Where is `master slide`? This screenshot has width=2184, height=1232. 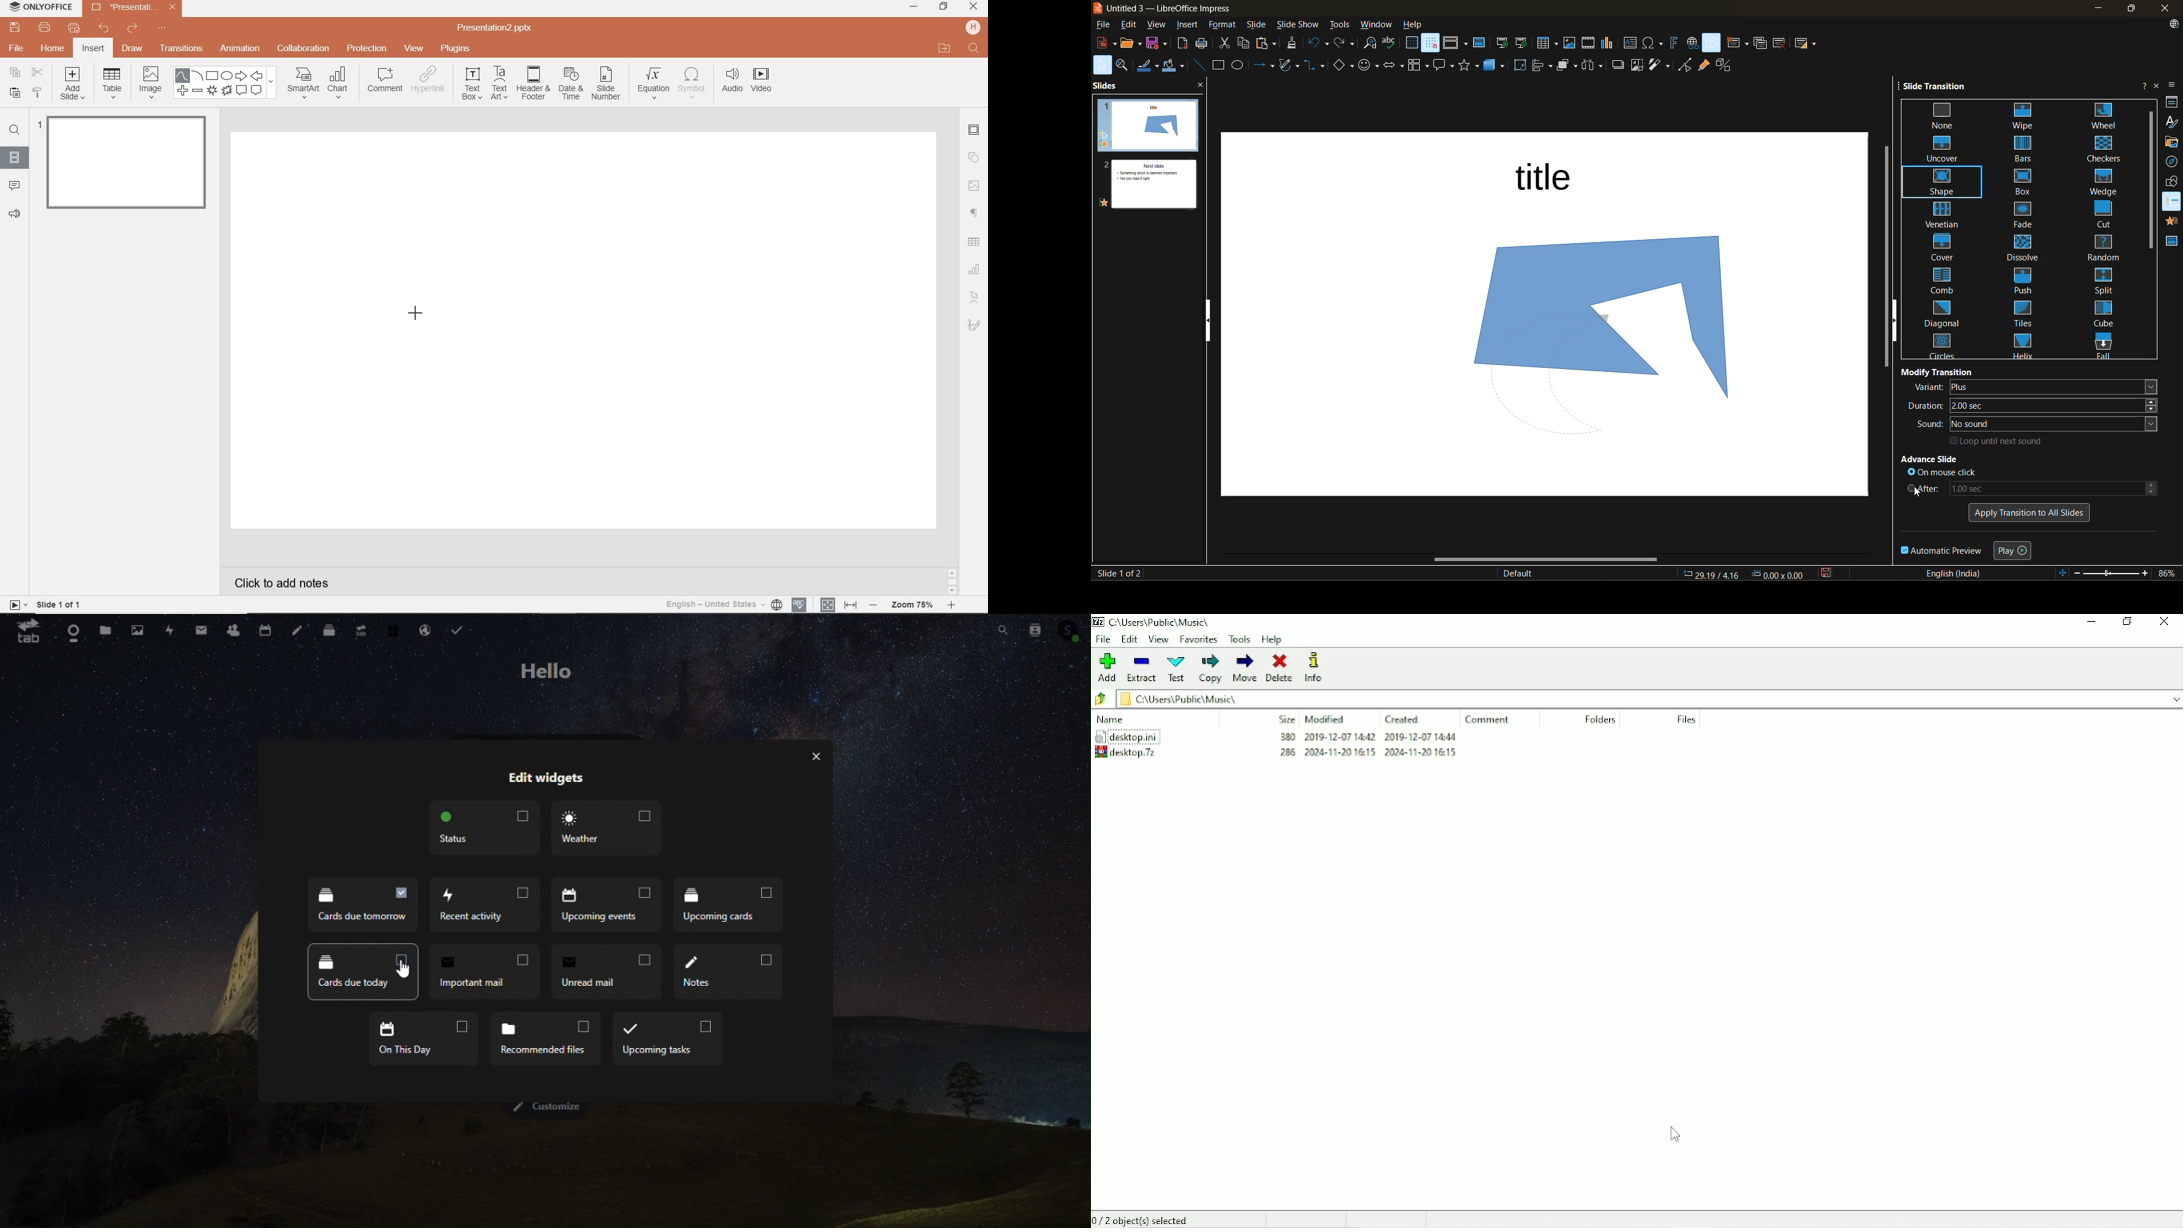 master slide is located at coordinates (1482, 44).